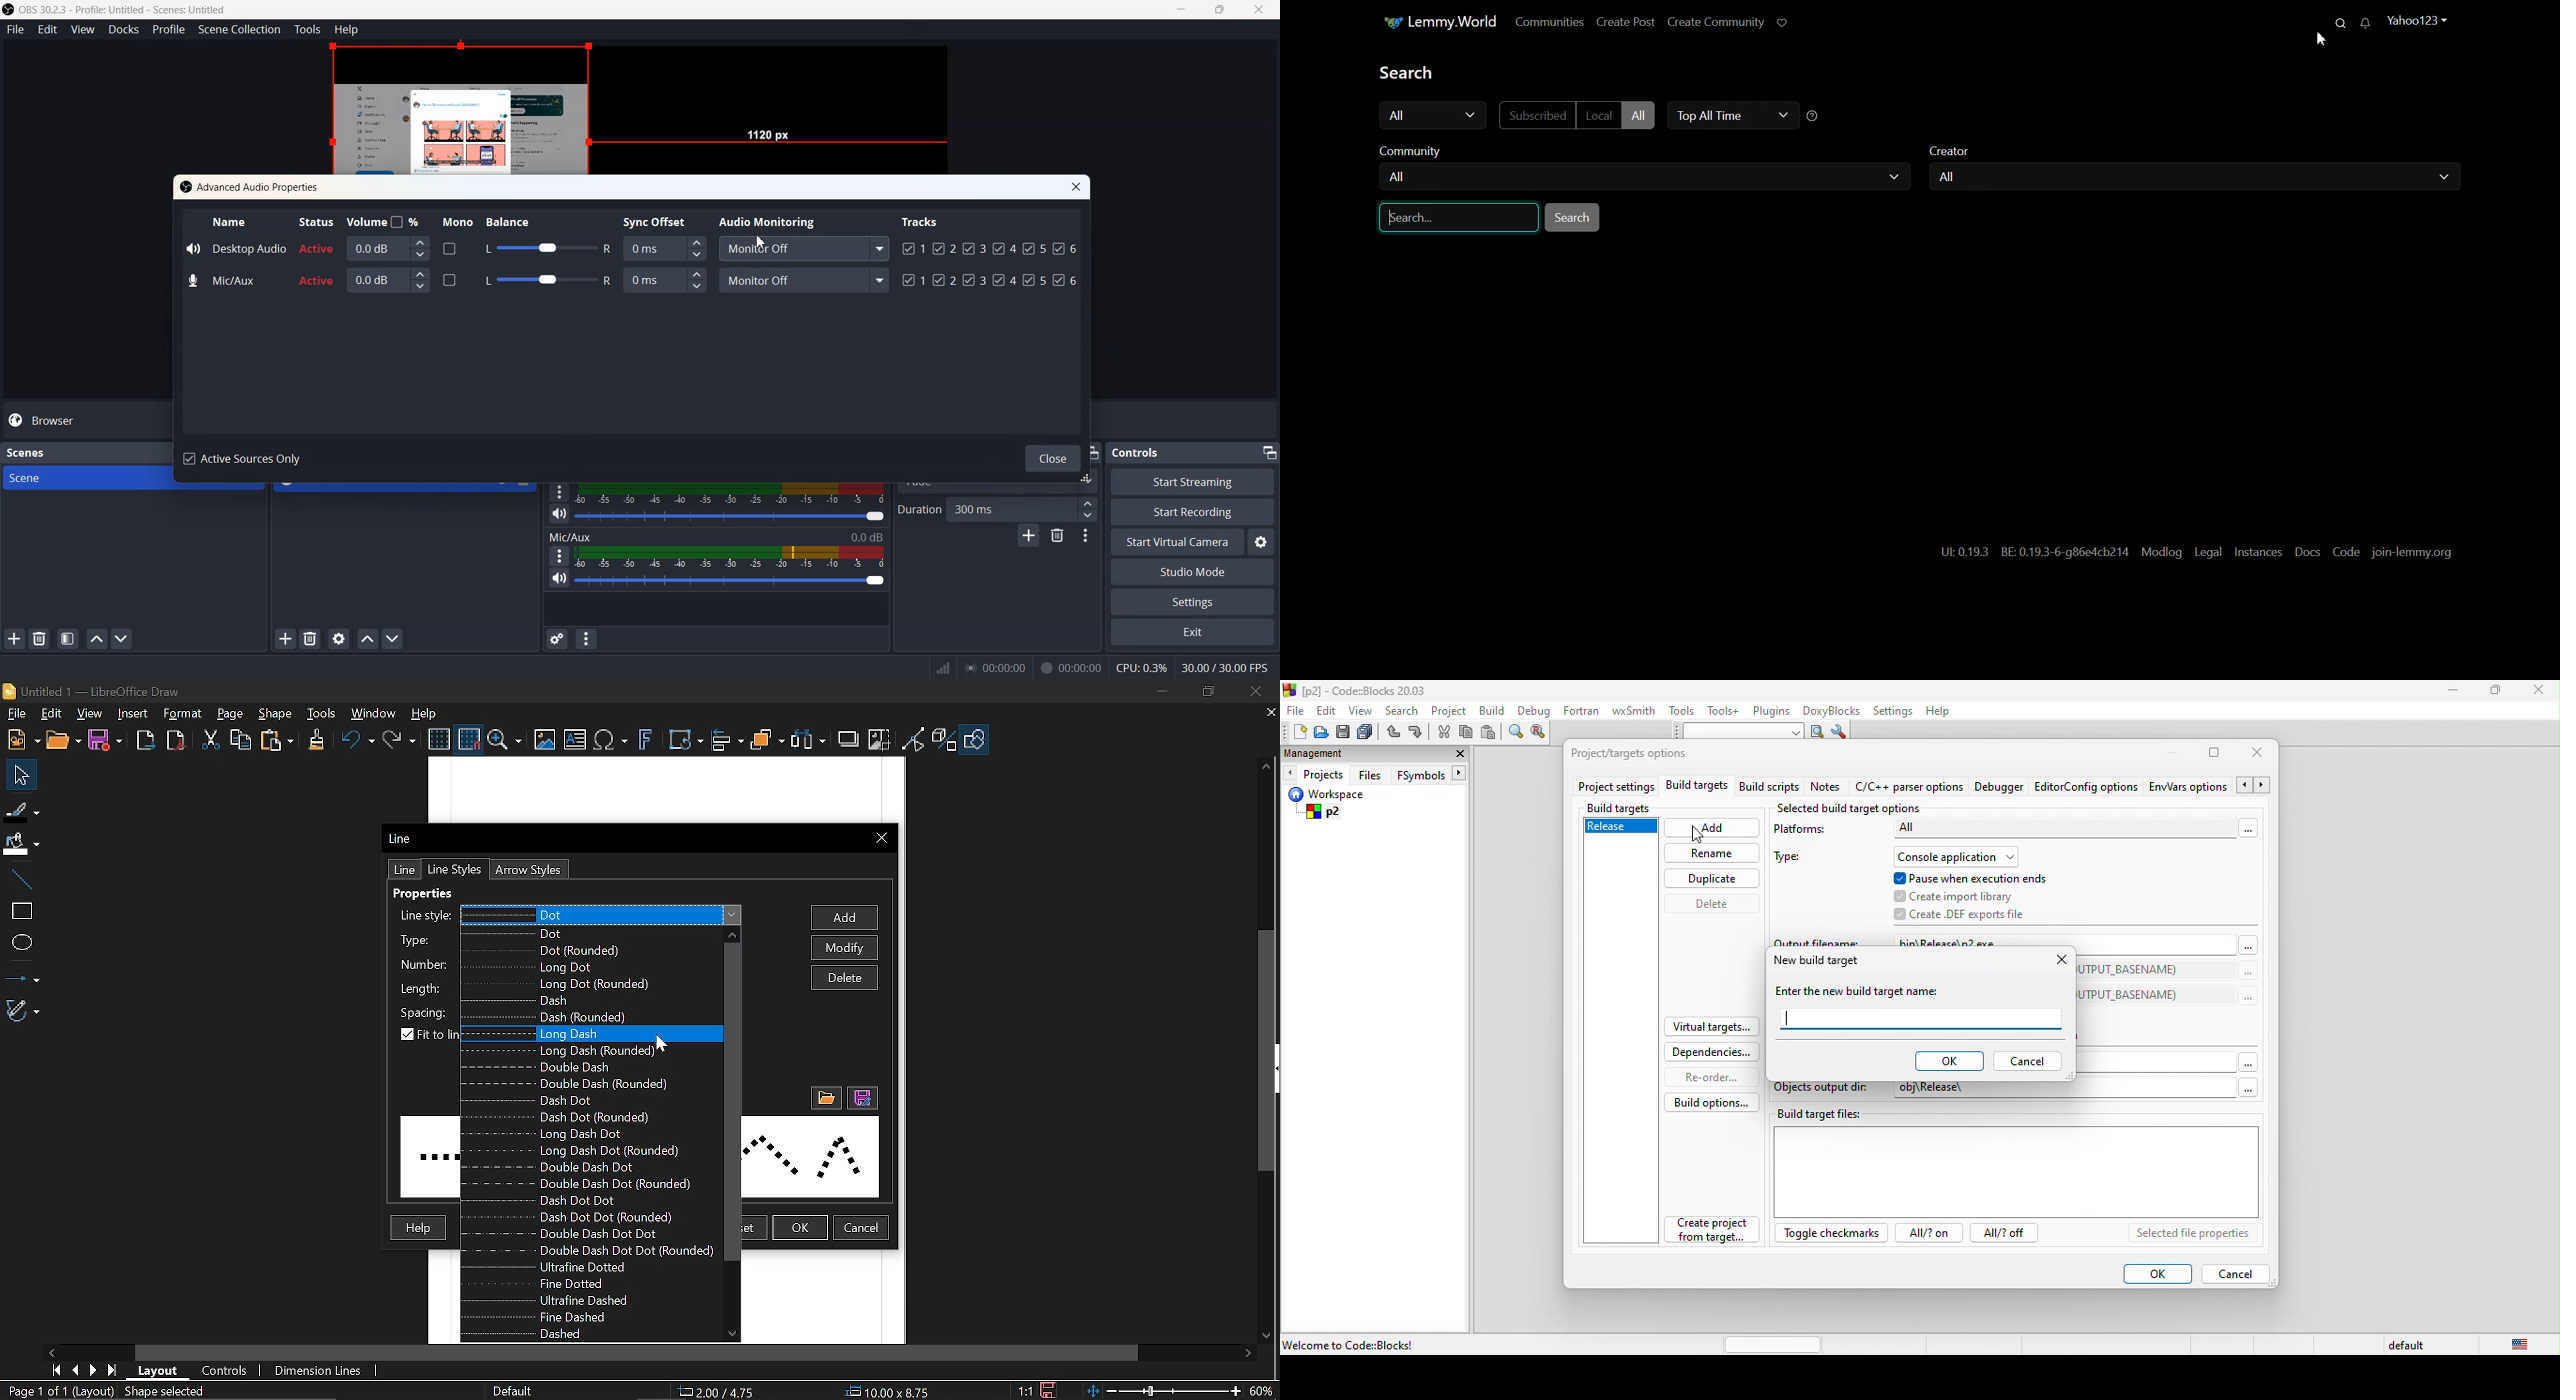  Describe the element at coordinates (467, 738) in the screenshot. I see `Snap to grid` at that location.